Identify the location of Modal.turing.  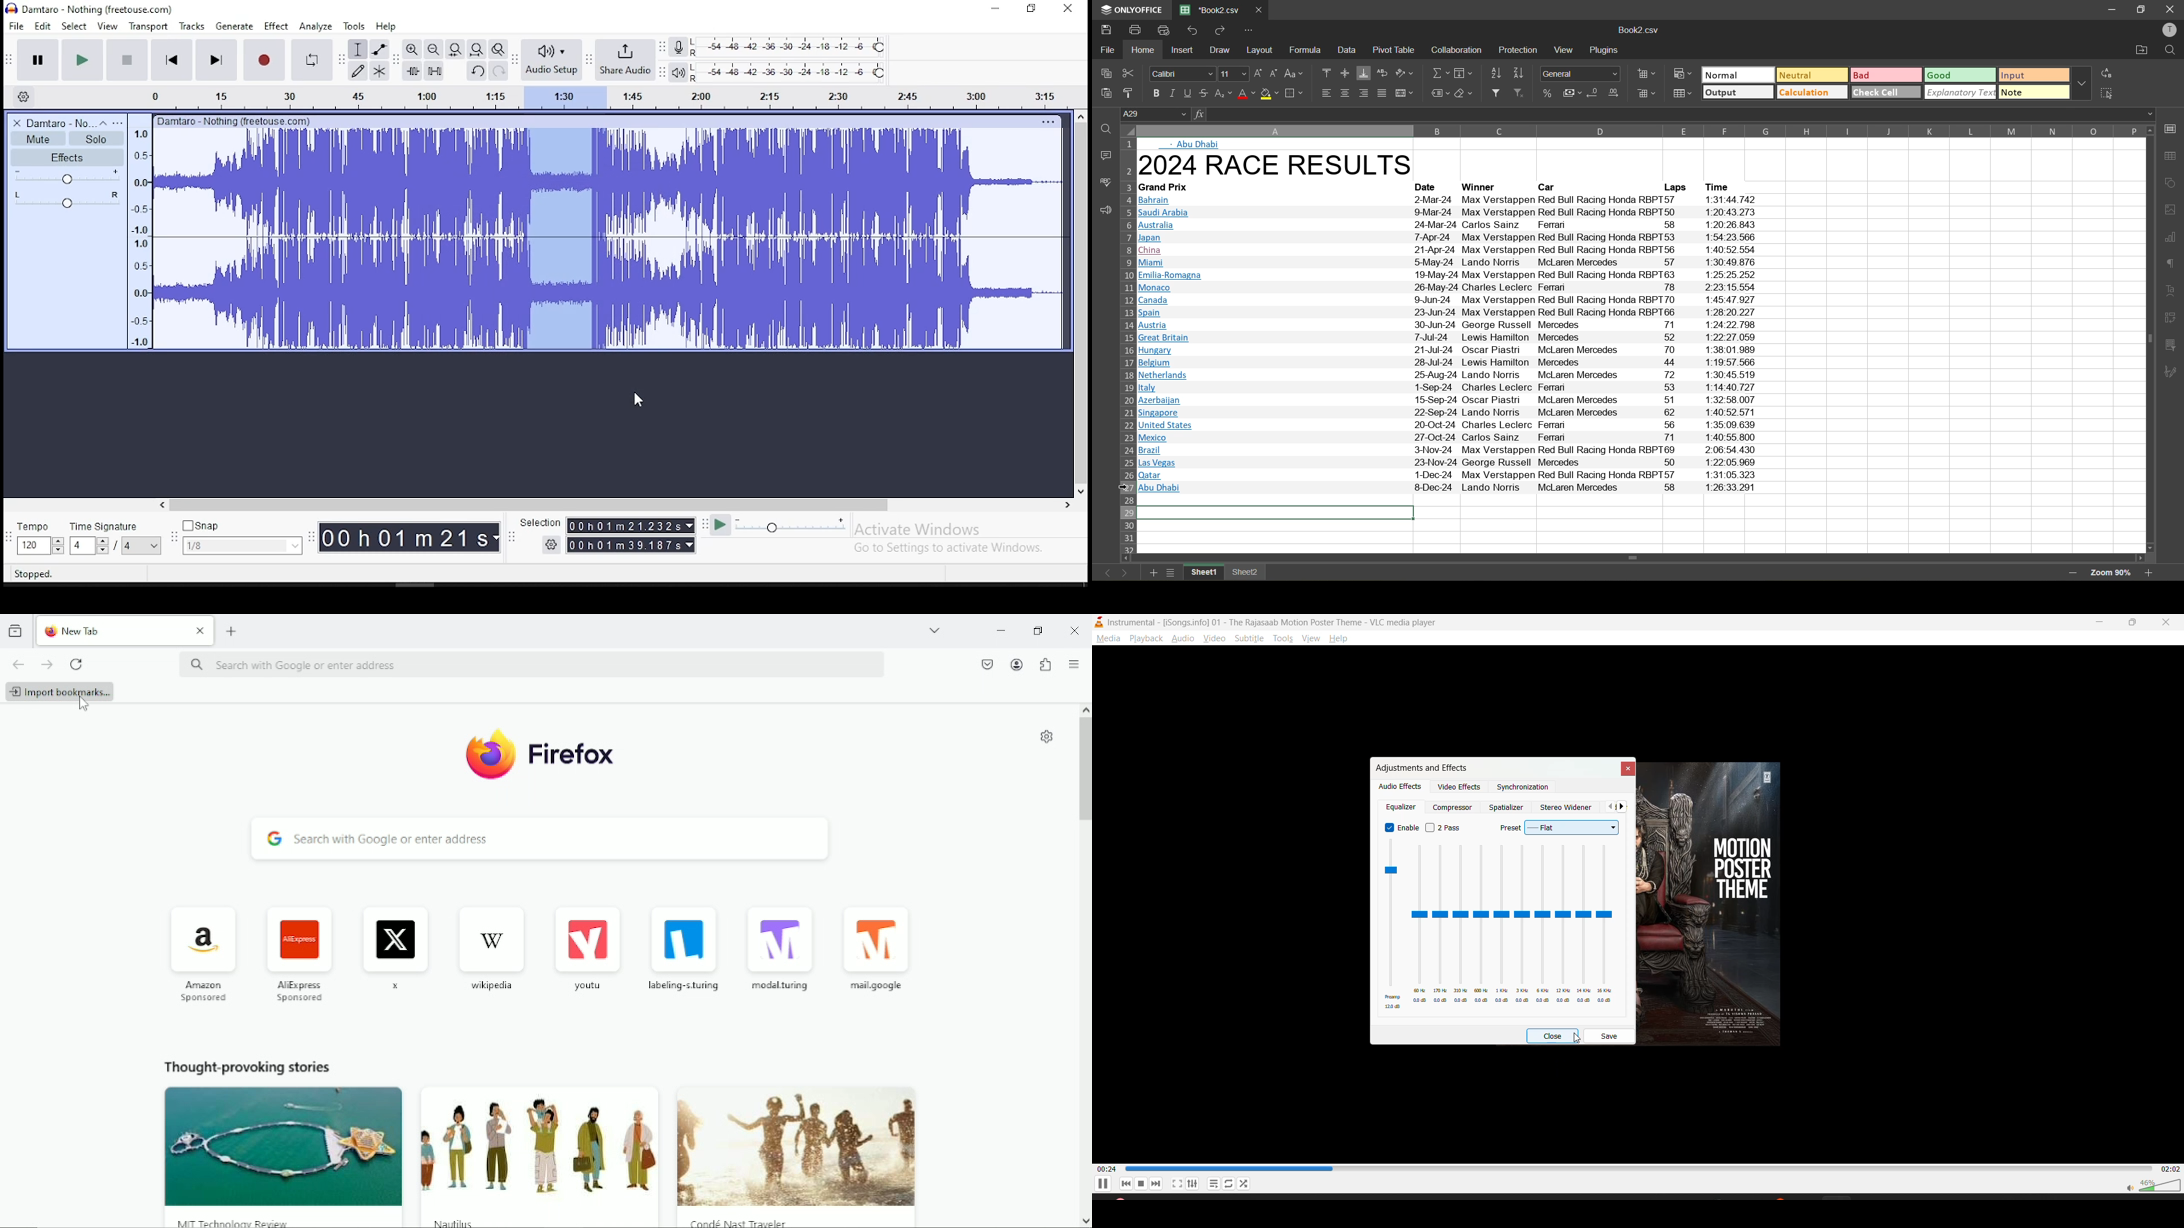
(782, 944).